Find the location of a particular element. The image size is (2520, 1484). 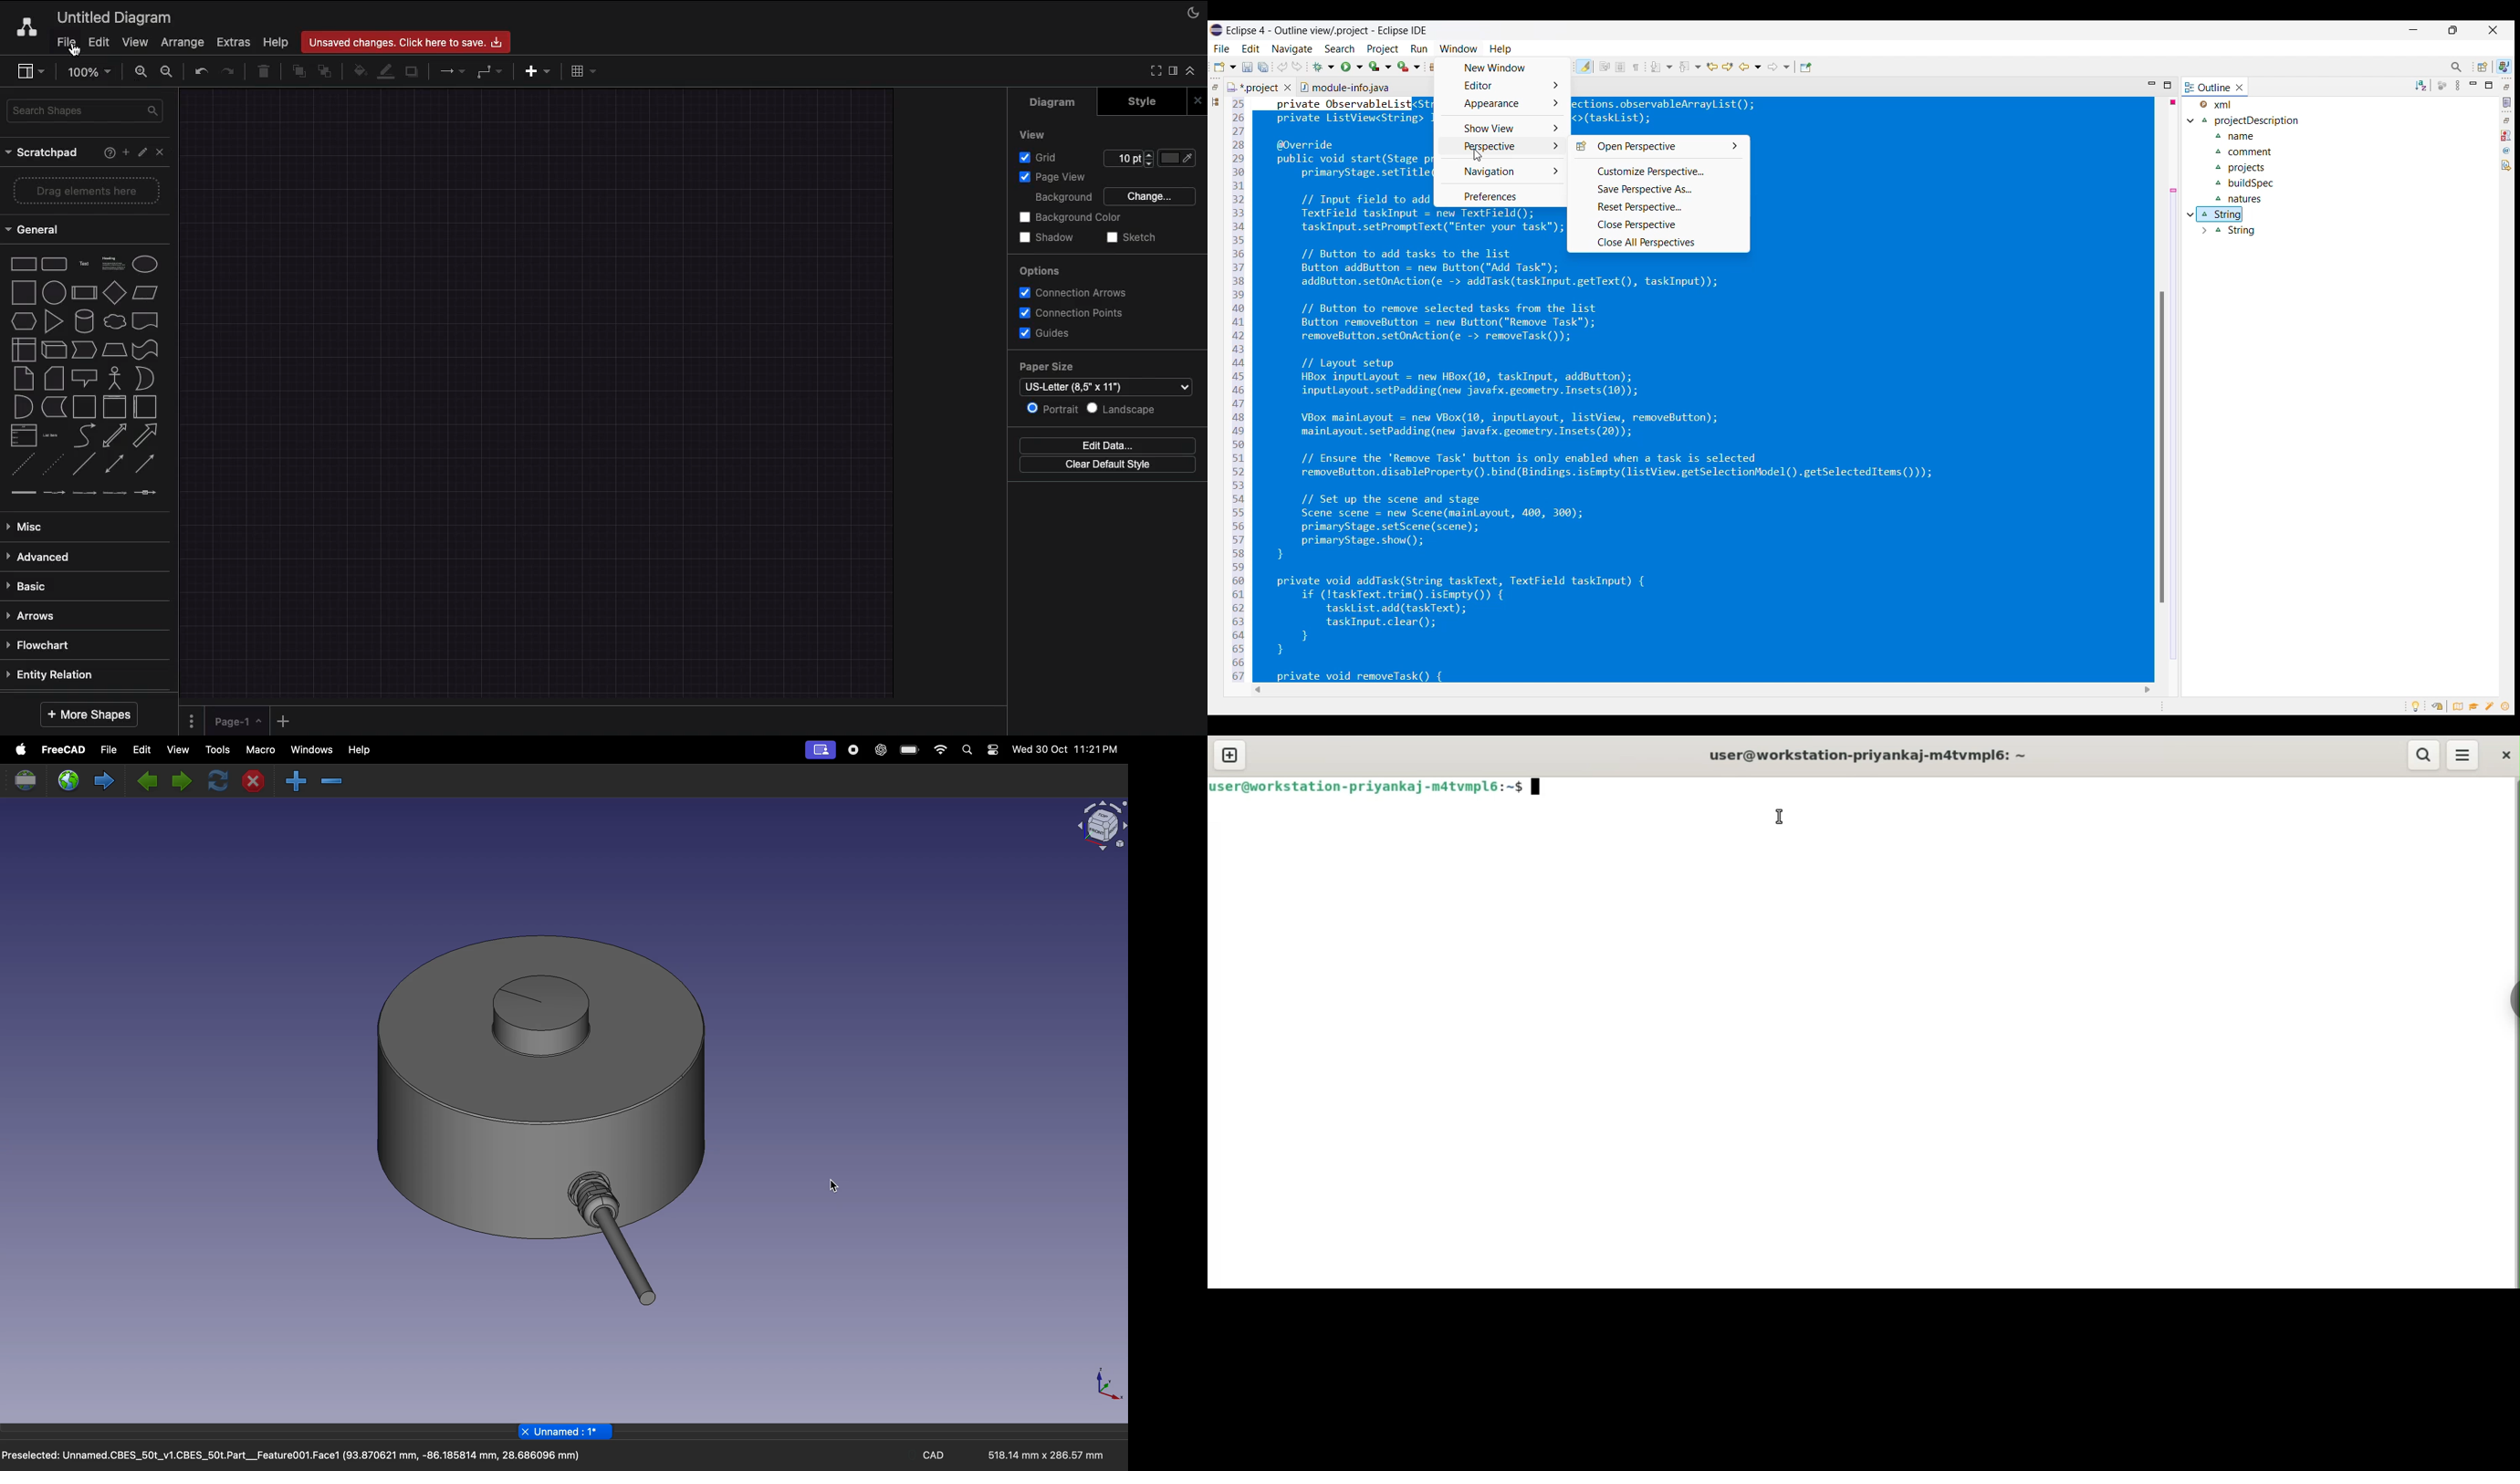

user@workstation-priyankaj-m4tvmpl6:- is located at coordinates (1868, 755).